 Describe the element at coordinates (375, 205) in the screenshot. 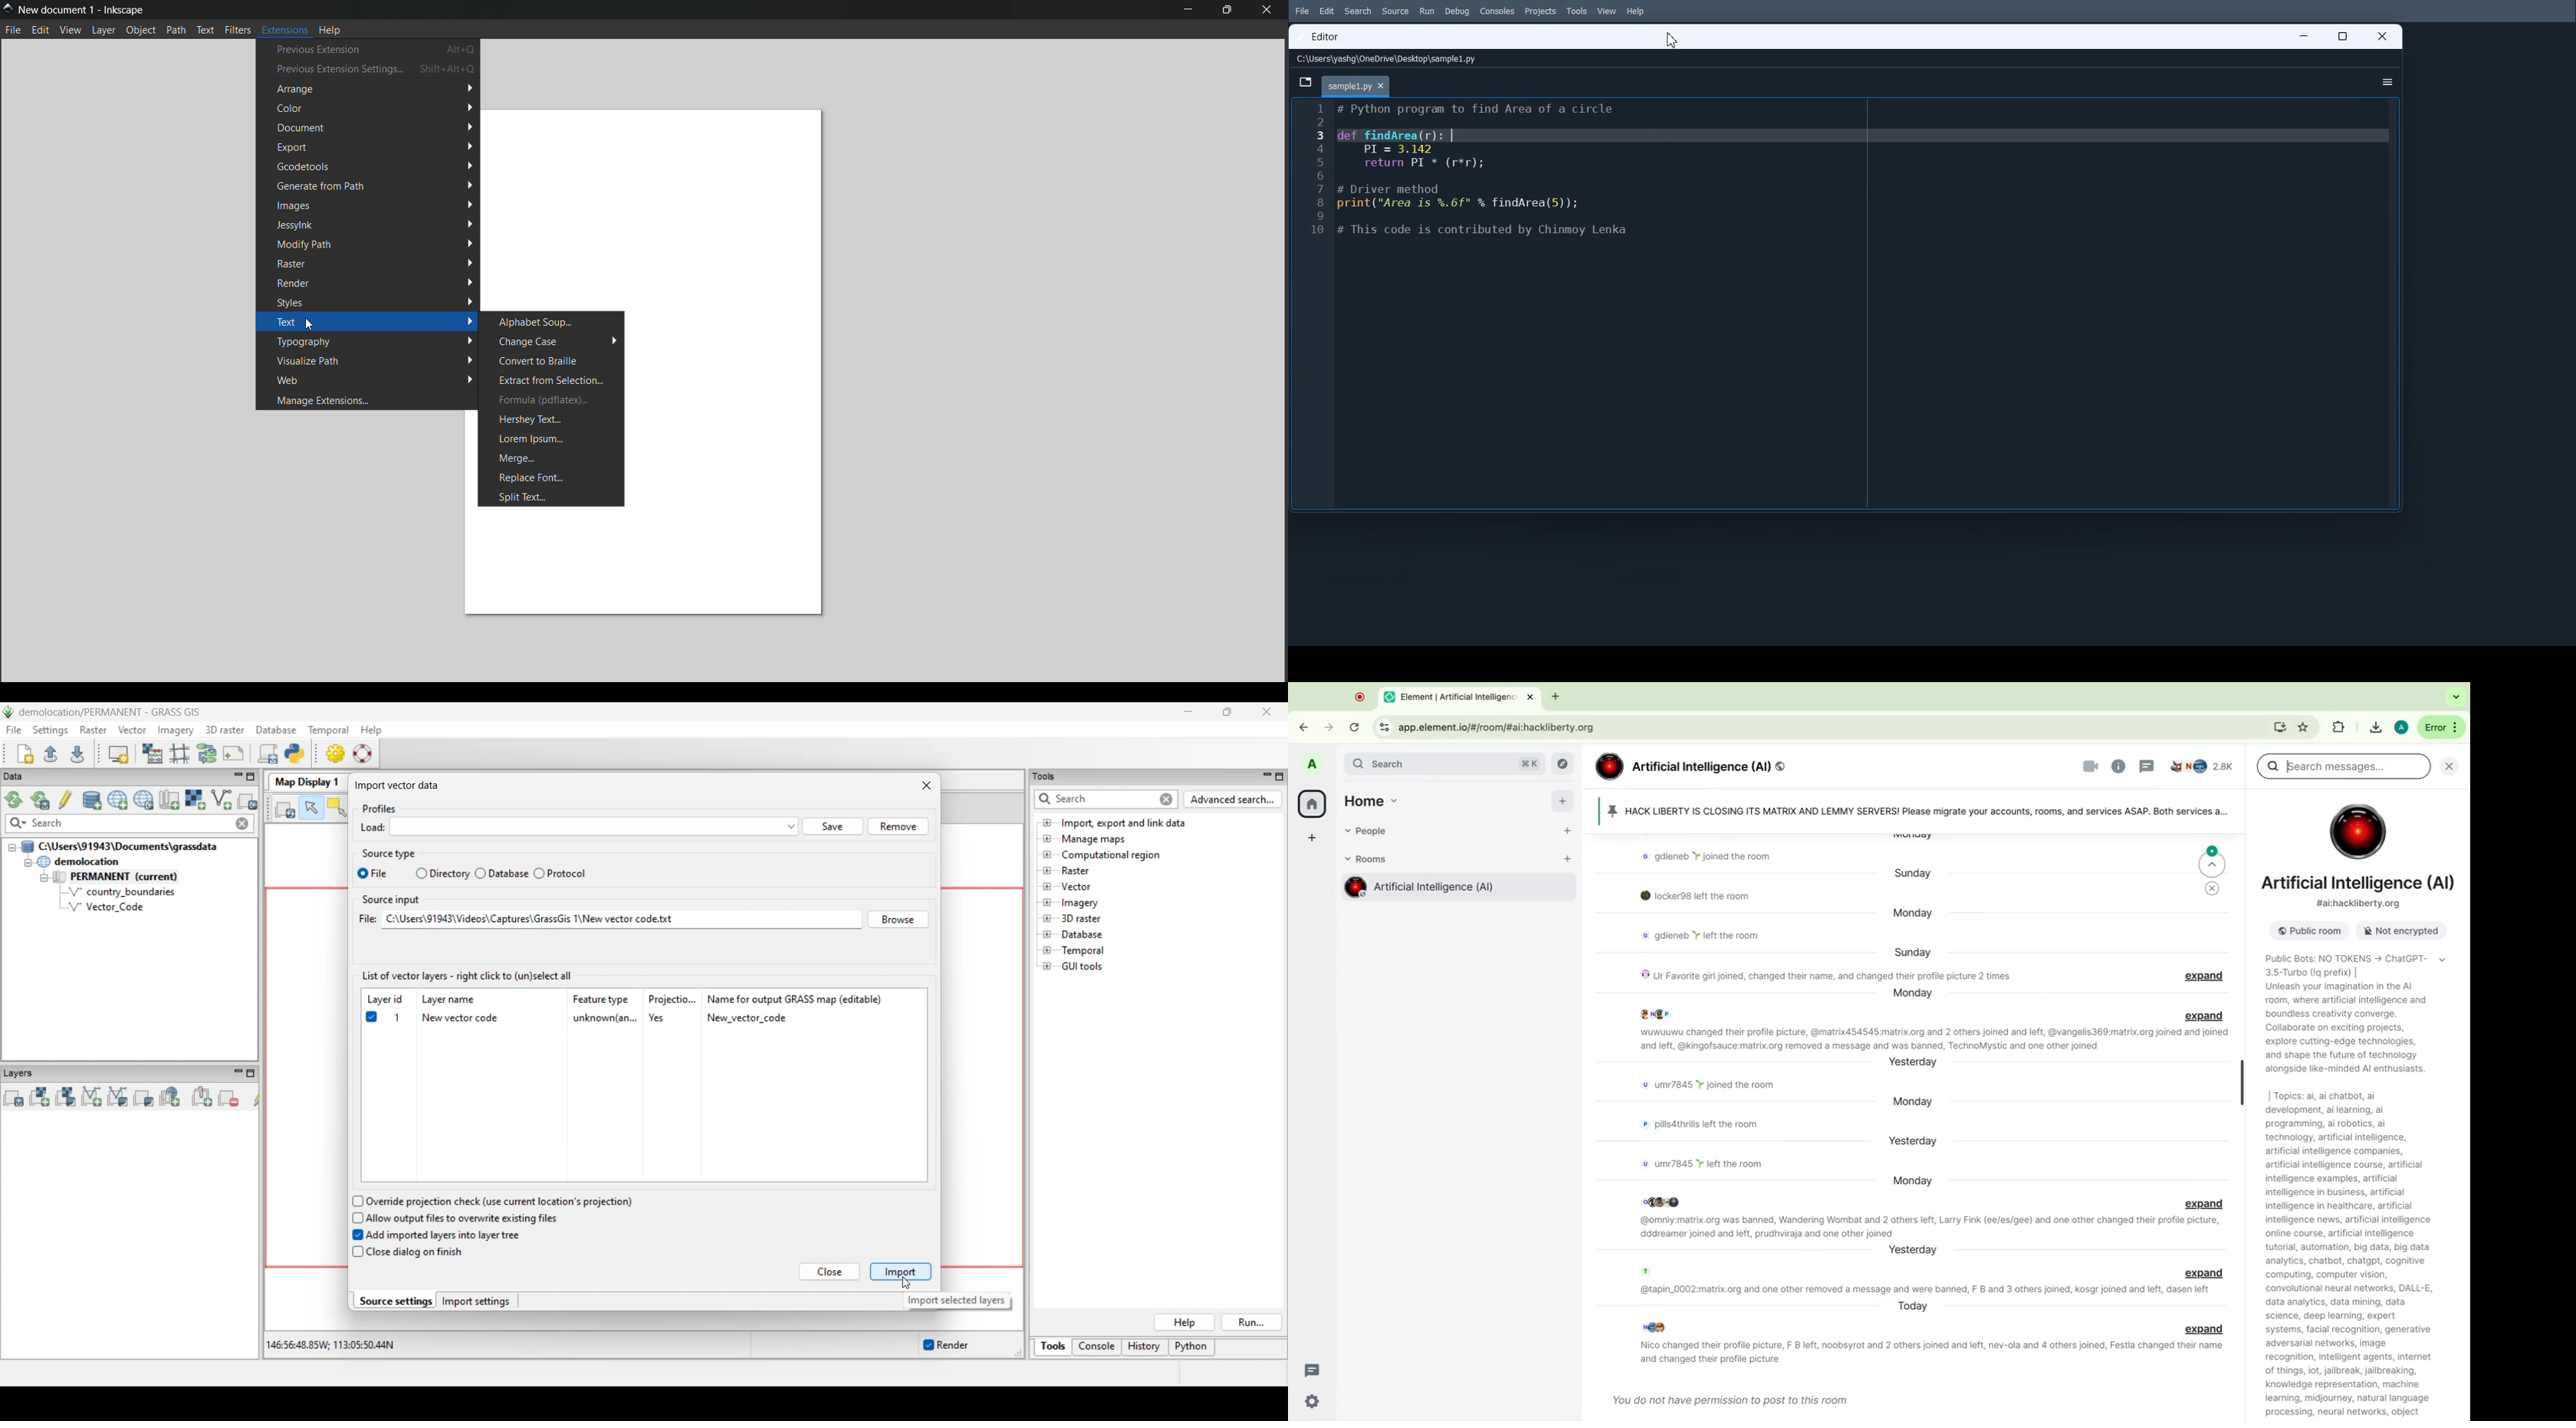

I see `images` at that location.